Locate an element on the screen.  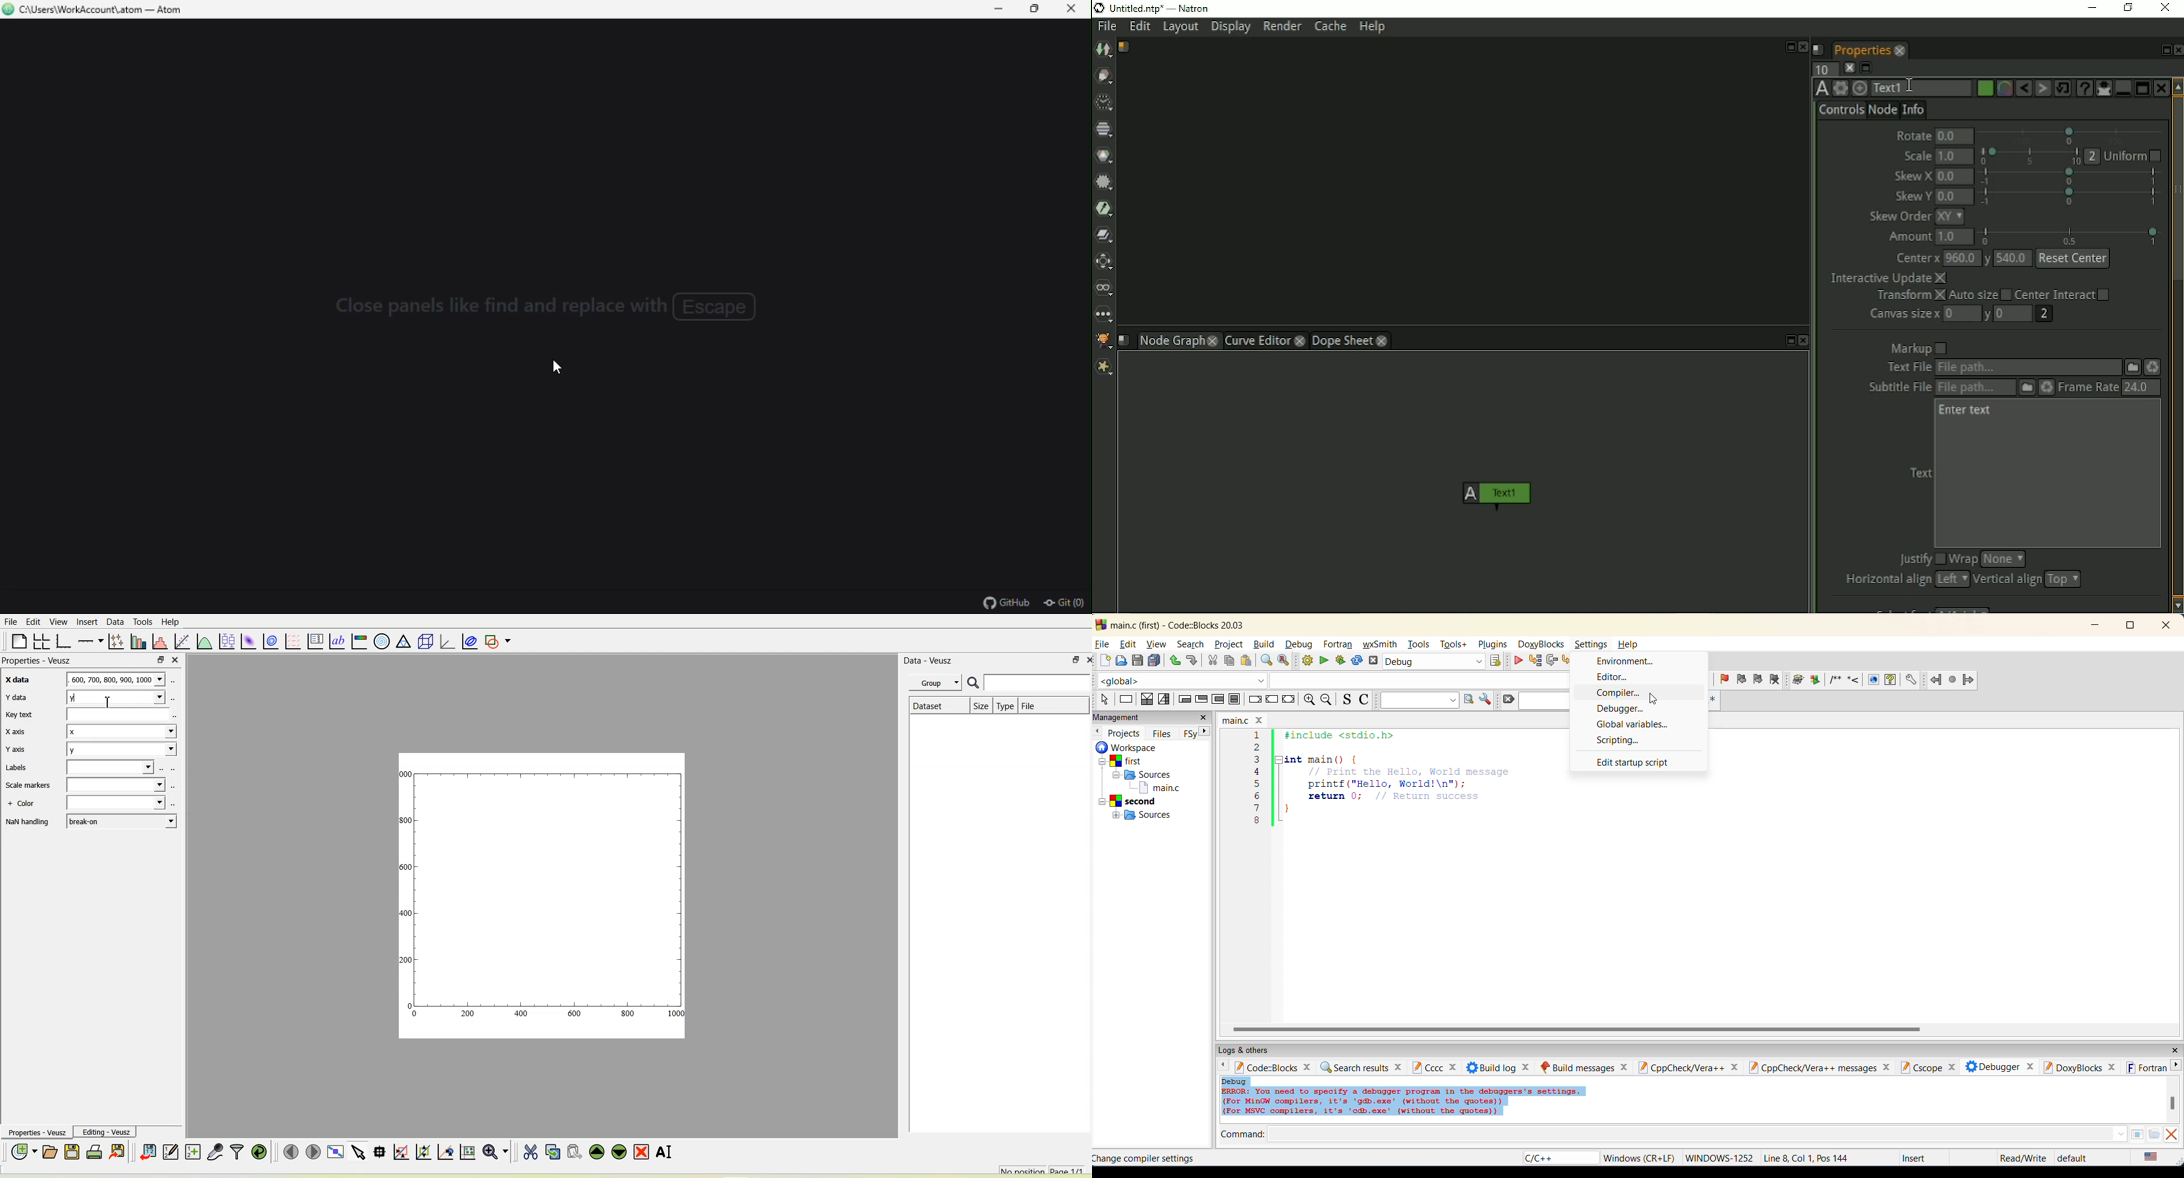
show the select target dialog is located at coordinates (1495, 661).